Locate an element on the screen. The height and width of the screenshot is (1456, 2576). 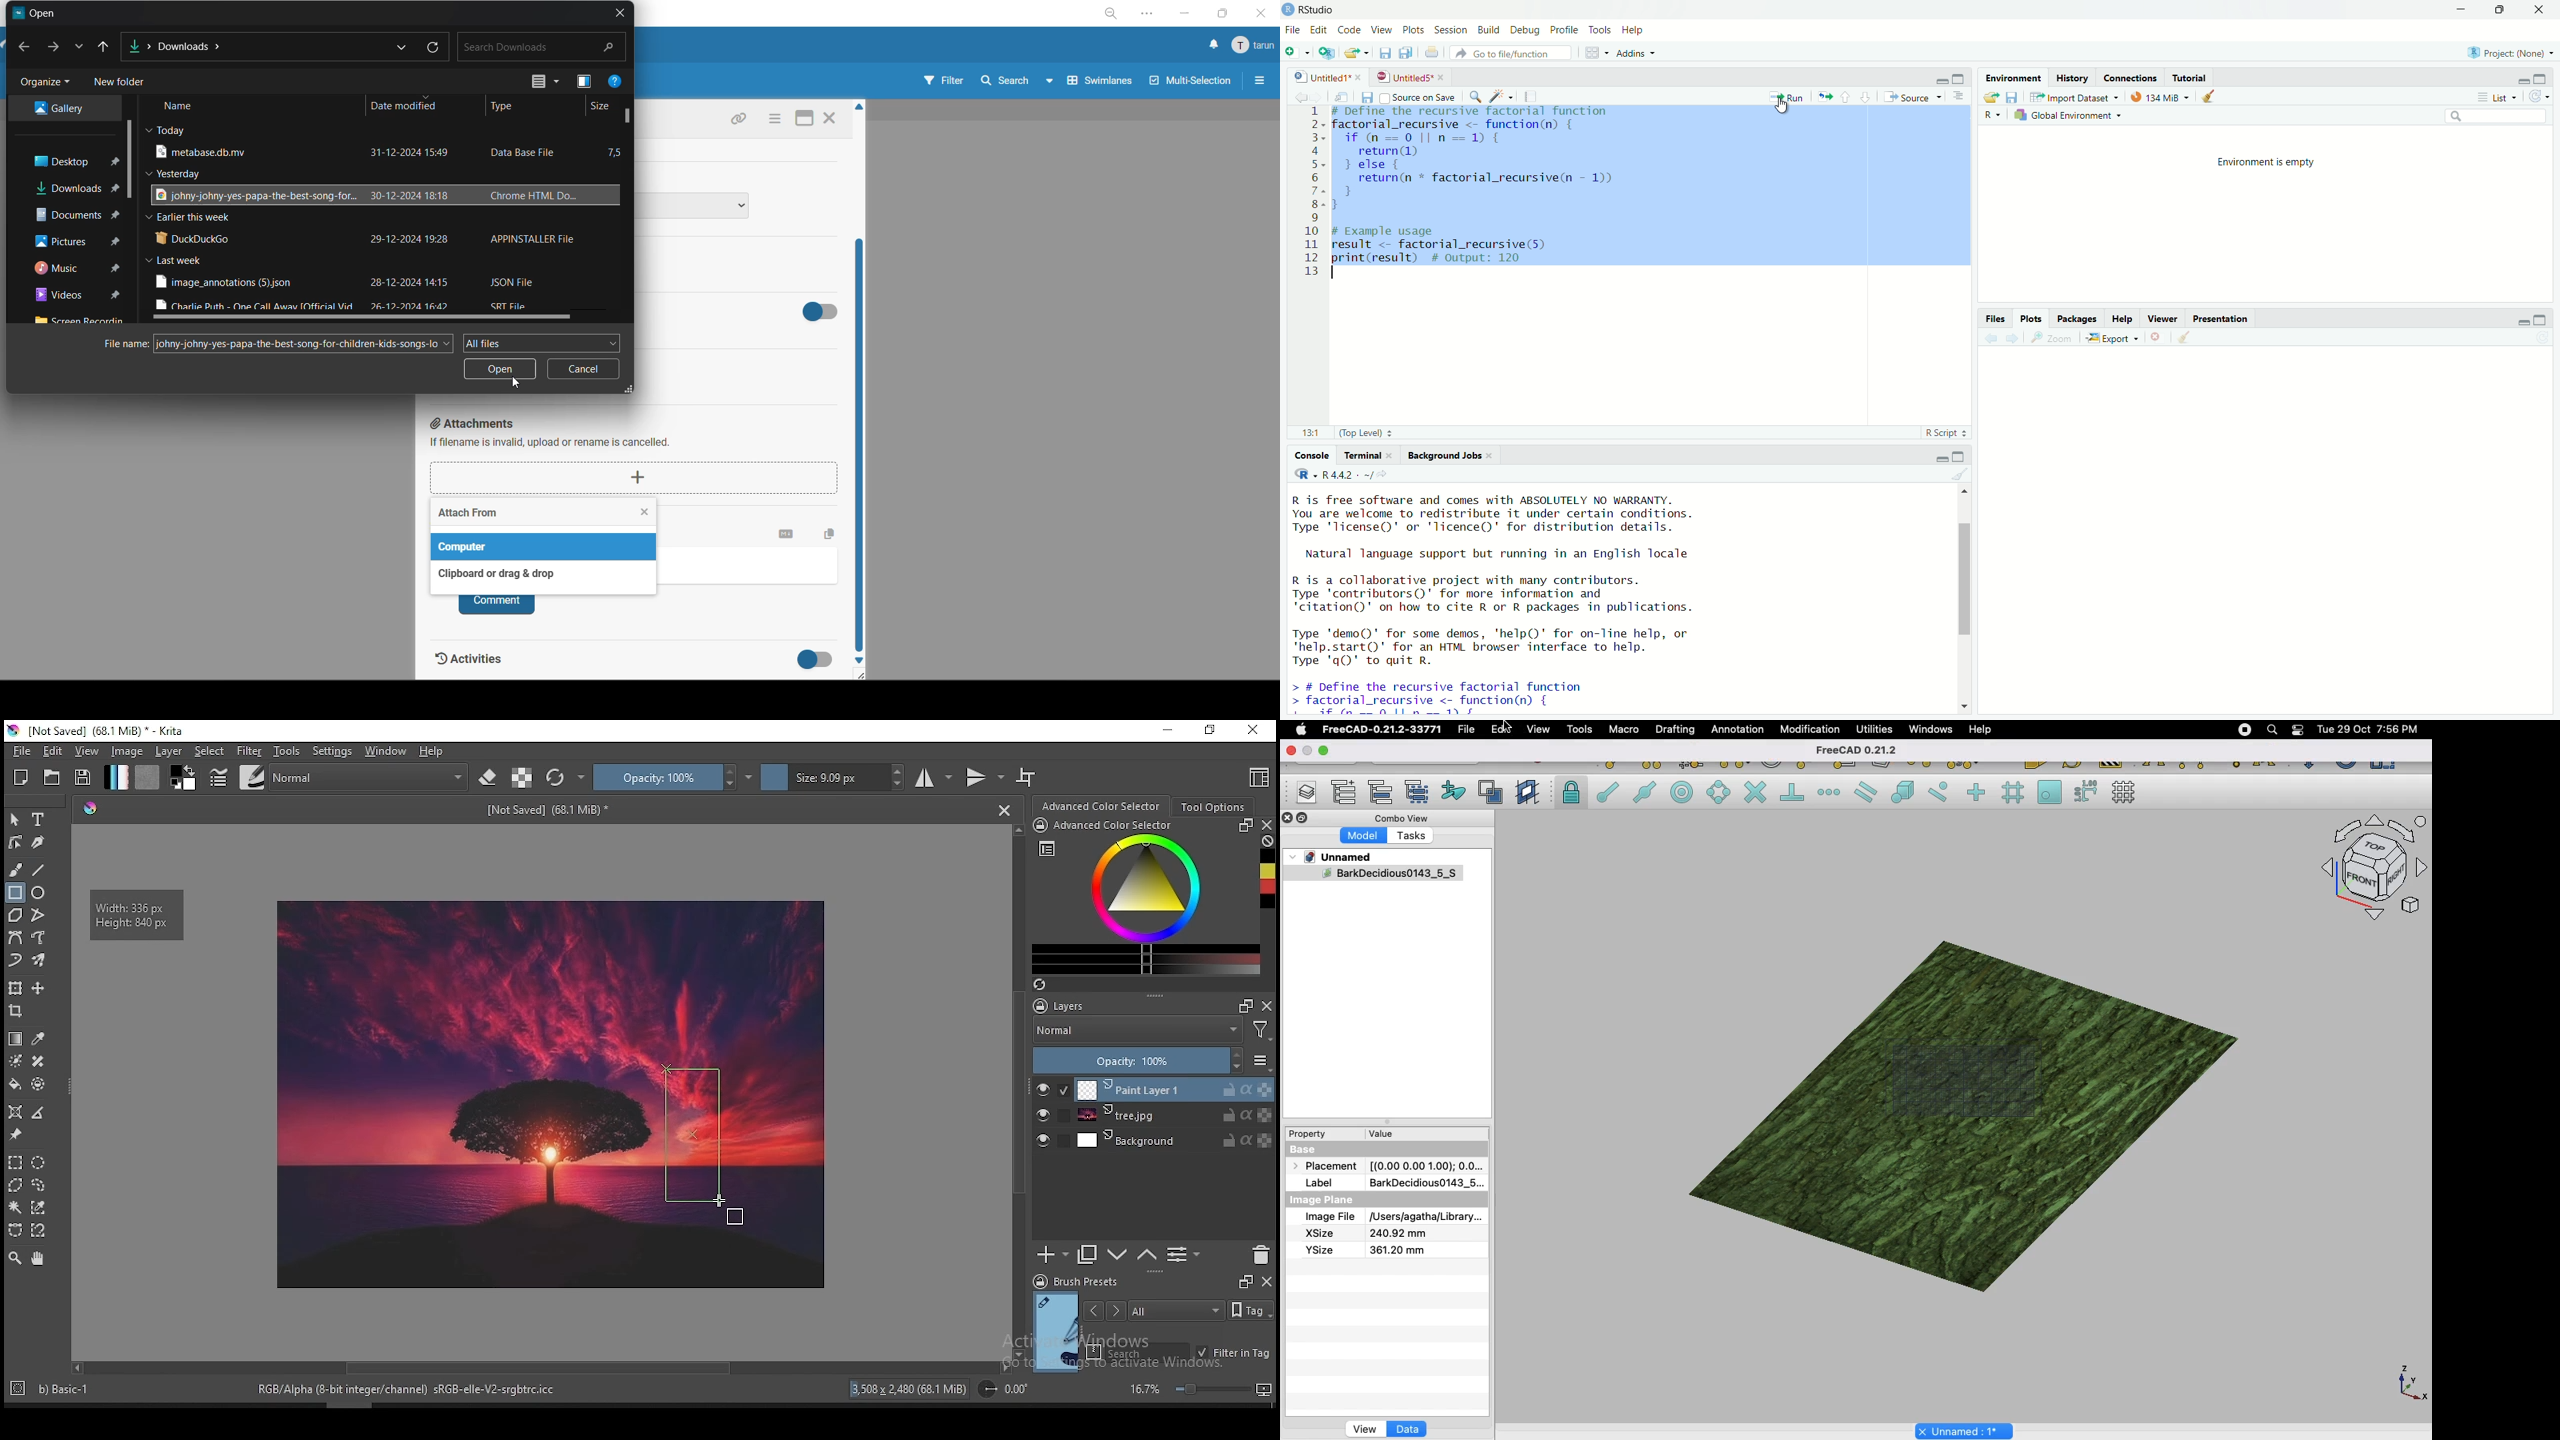
Debug is located at coordinates (1523, 29).